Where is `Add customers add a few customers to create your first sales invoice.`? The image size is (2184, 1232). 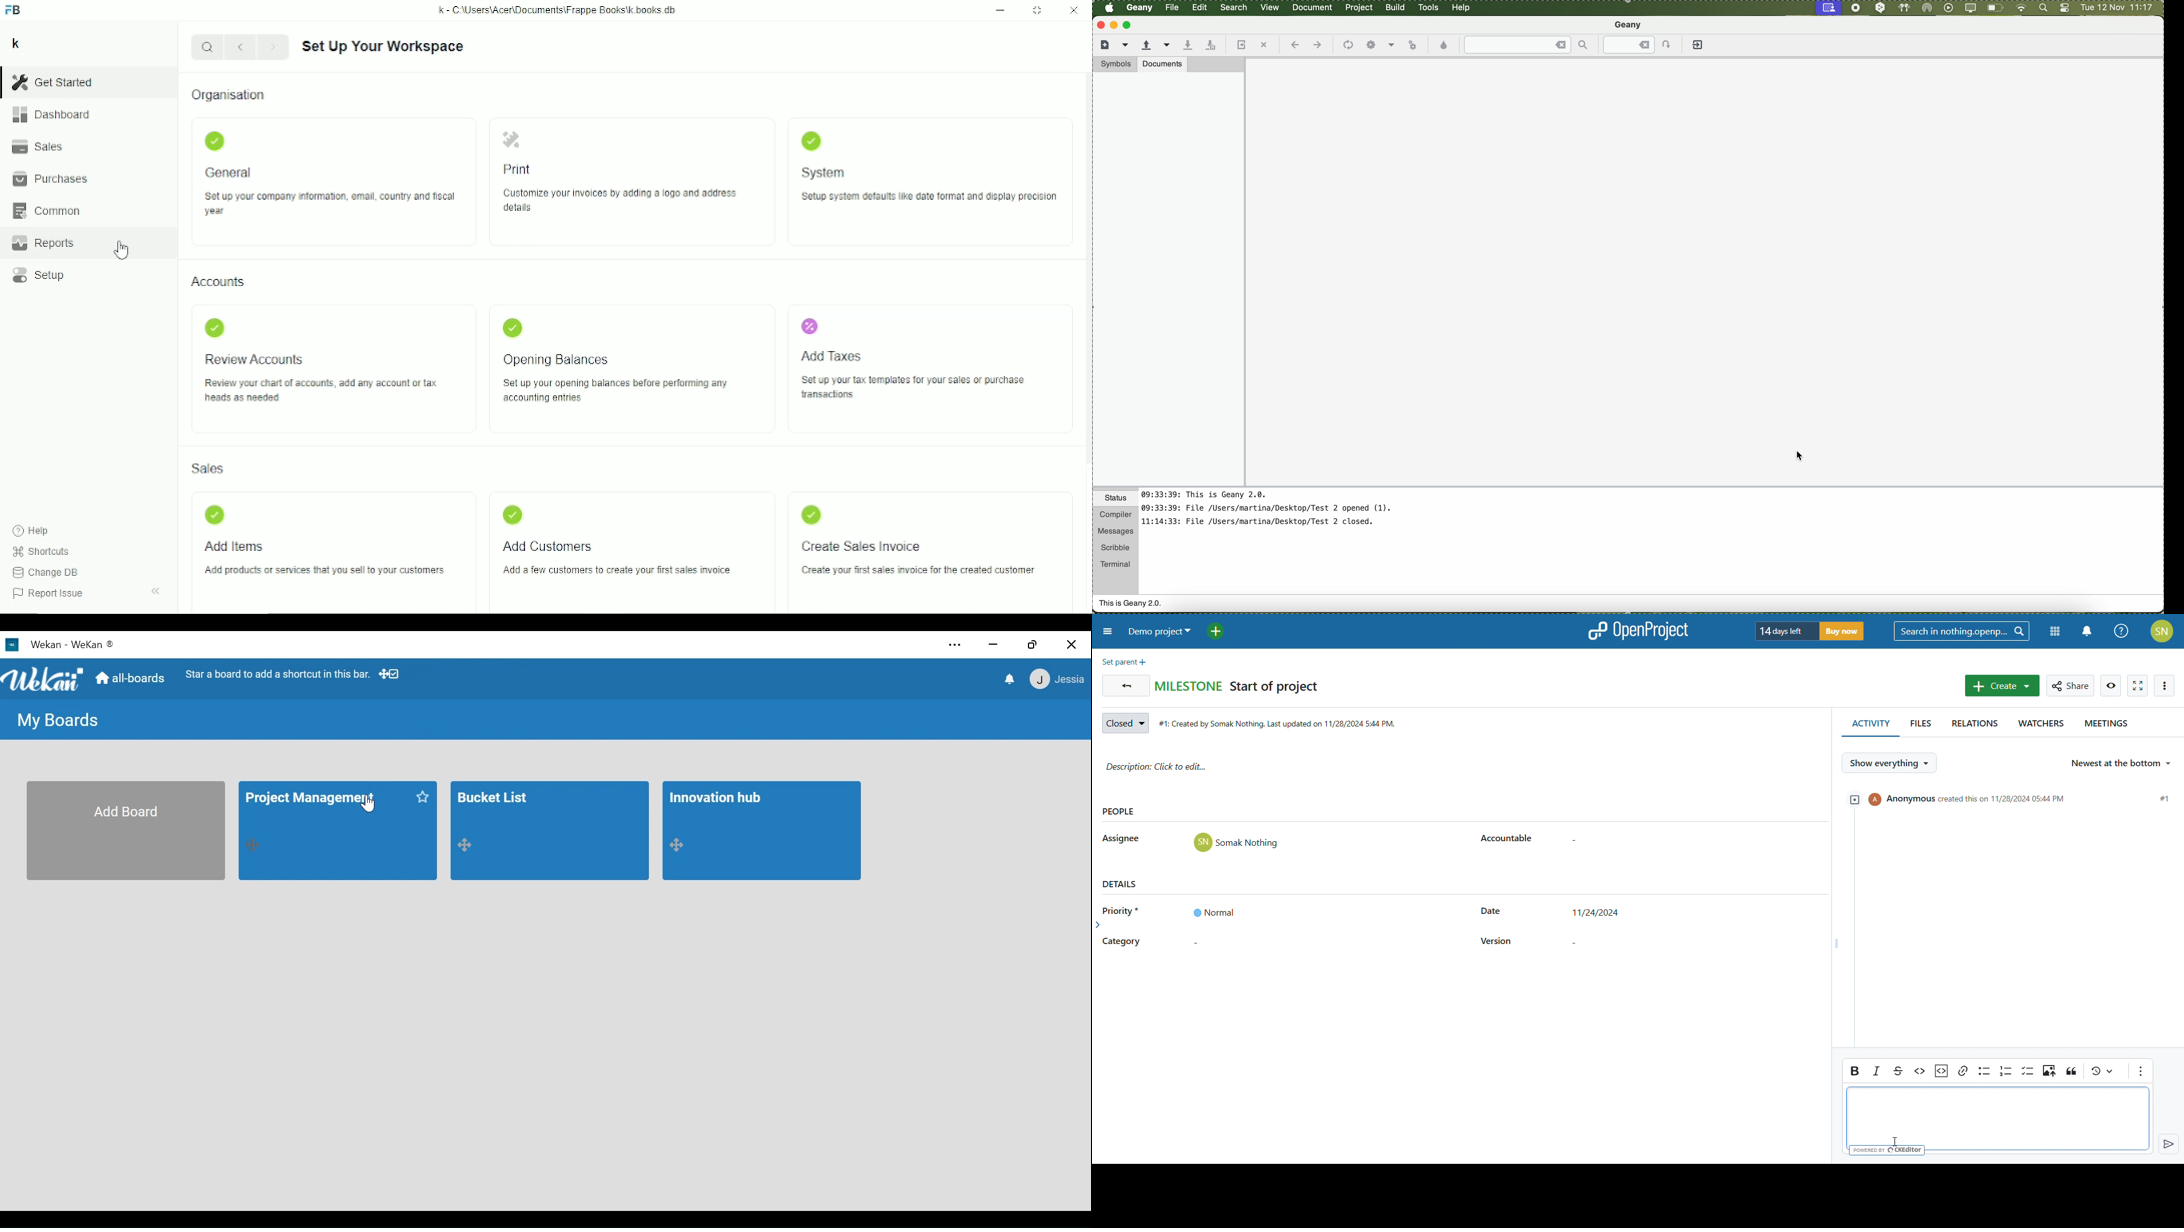
Add customers add a few customers to create your first sales invoice. is located at coordinates (617, 542).